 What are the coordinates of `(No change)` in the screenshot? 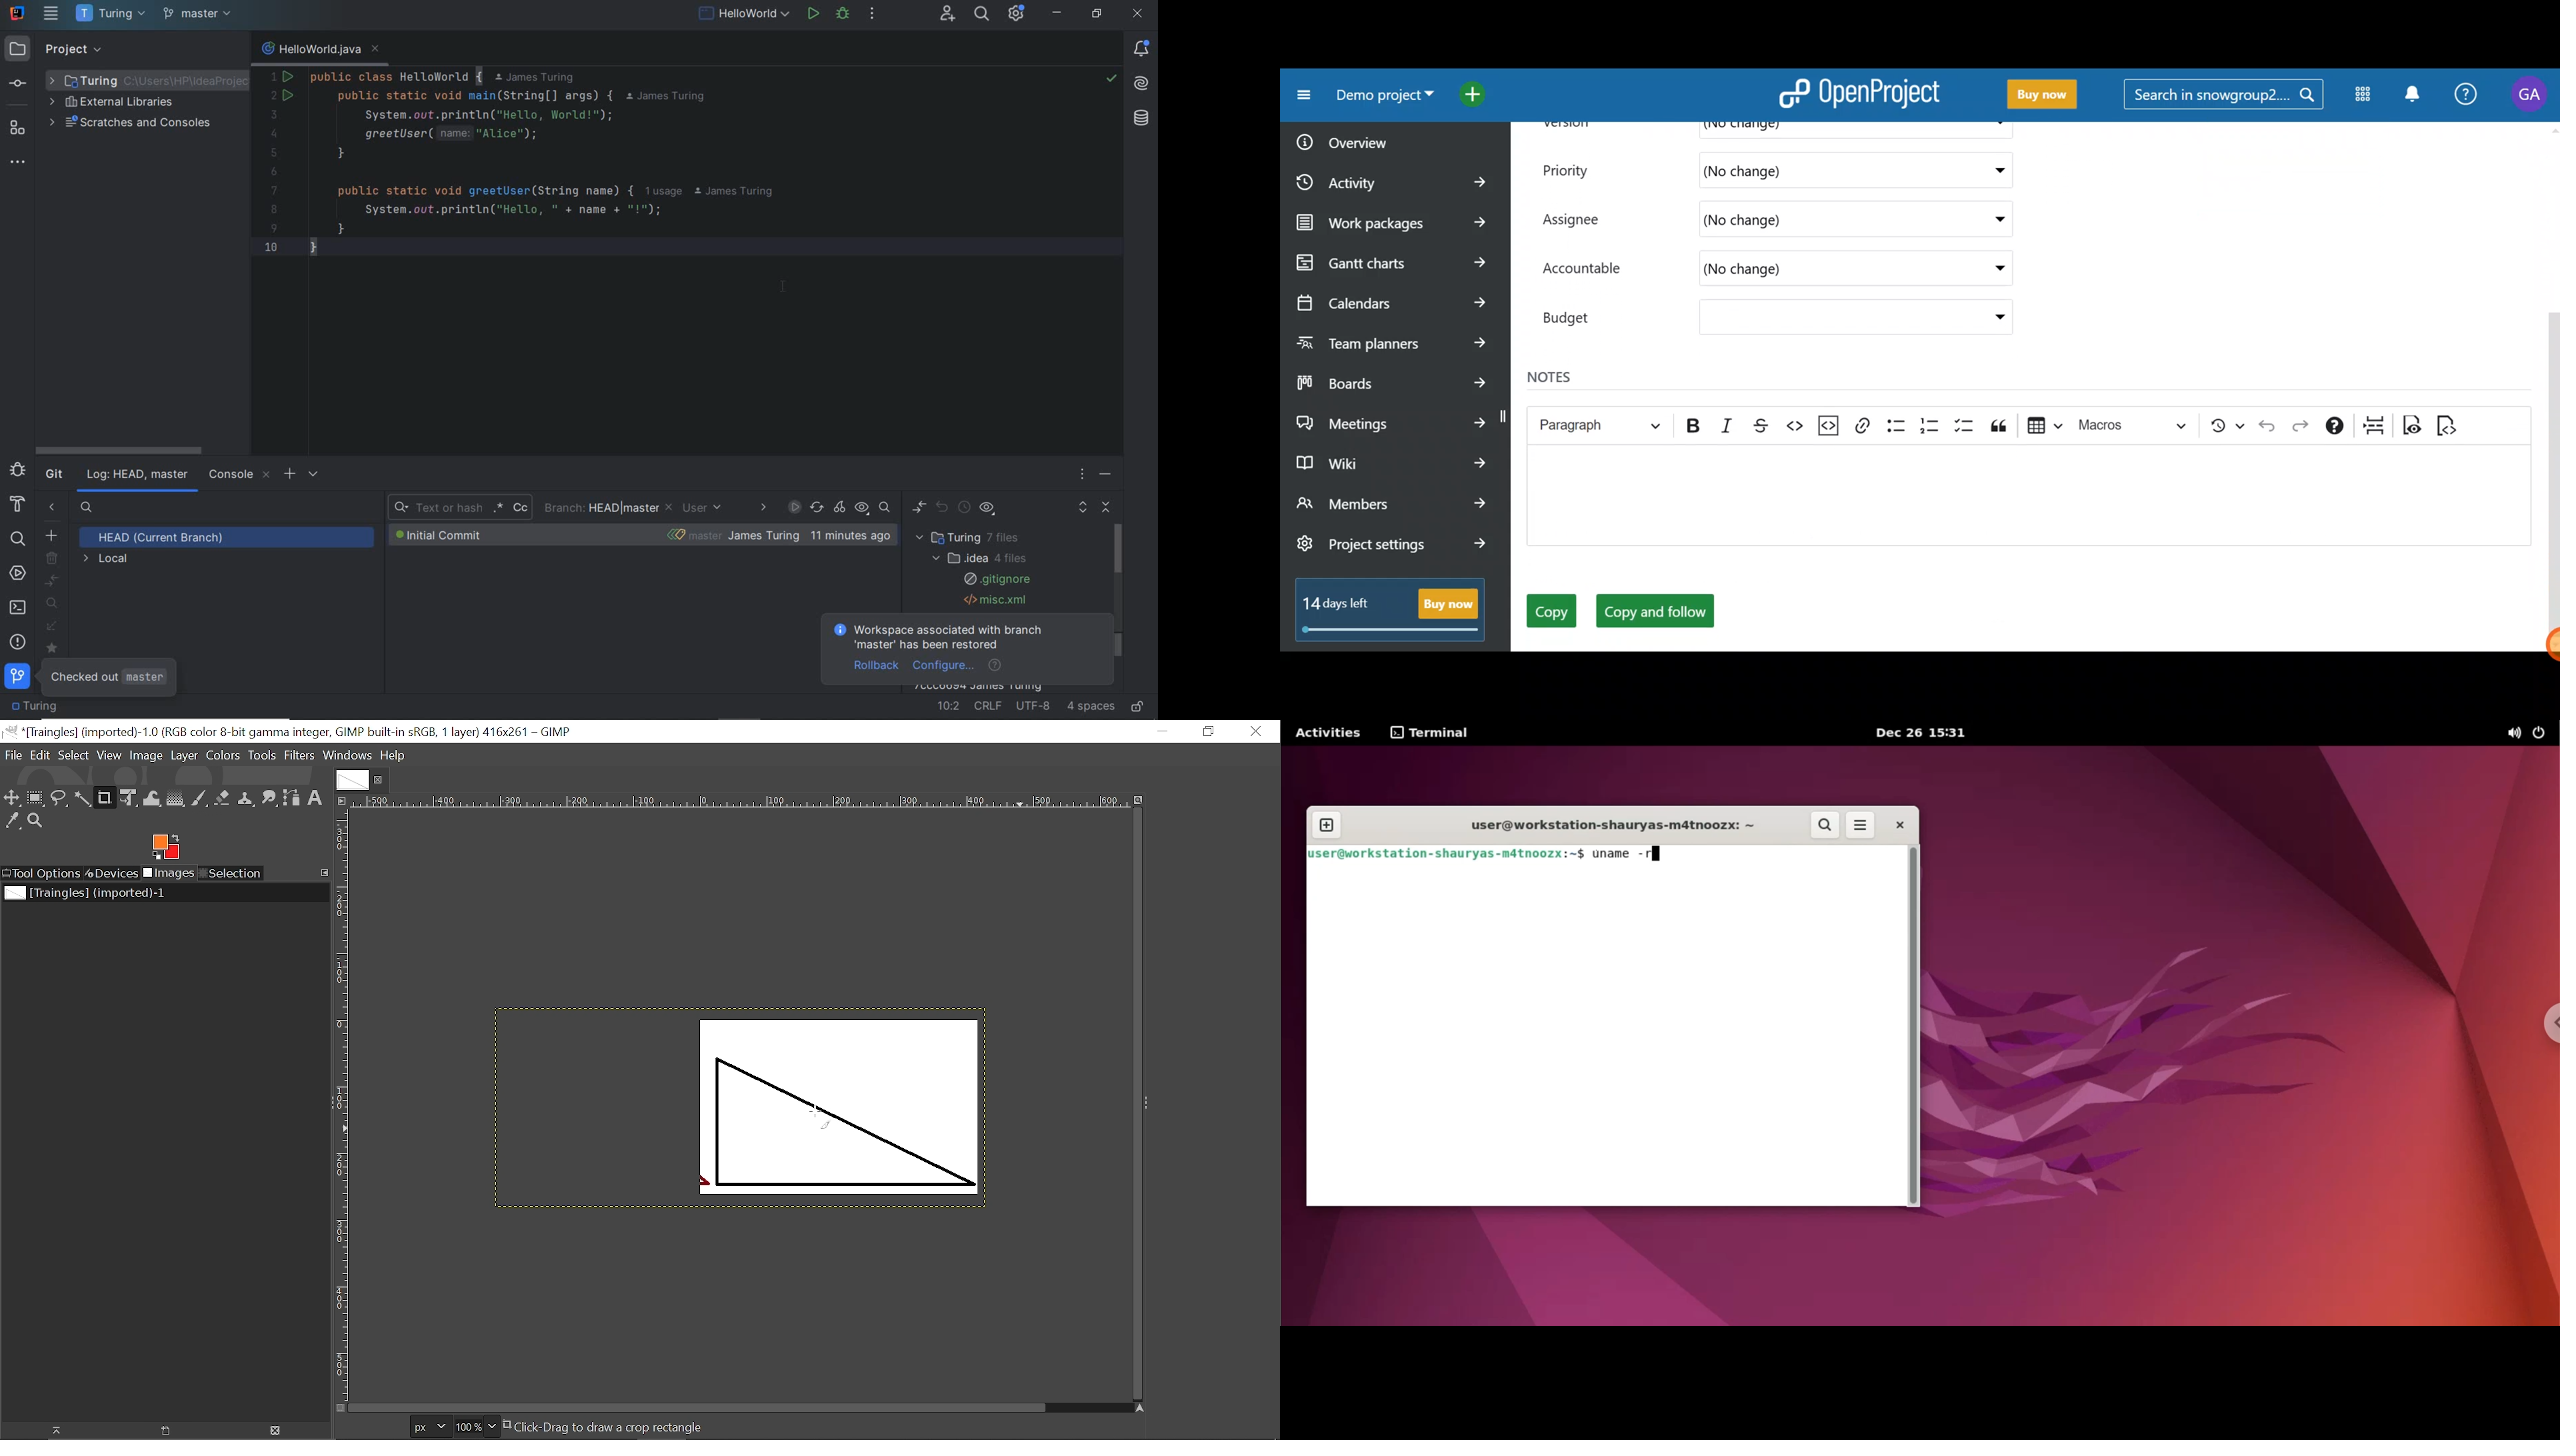 It's located at (1825, 221).